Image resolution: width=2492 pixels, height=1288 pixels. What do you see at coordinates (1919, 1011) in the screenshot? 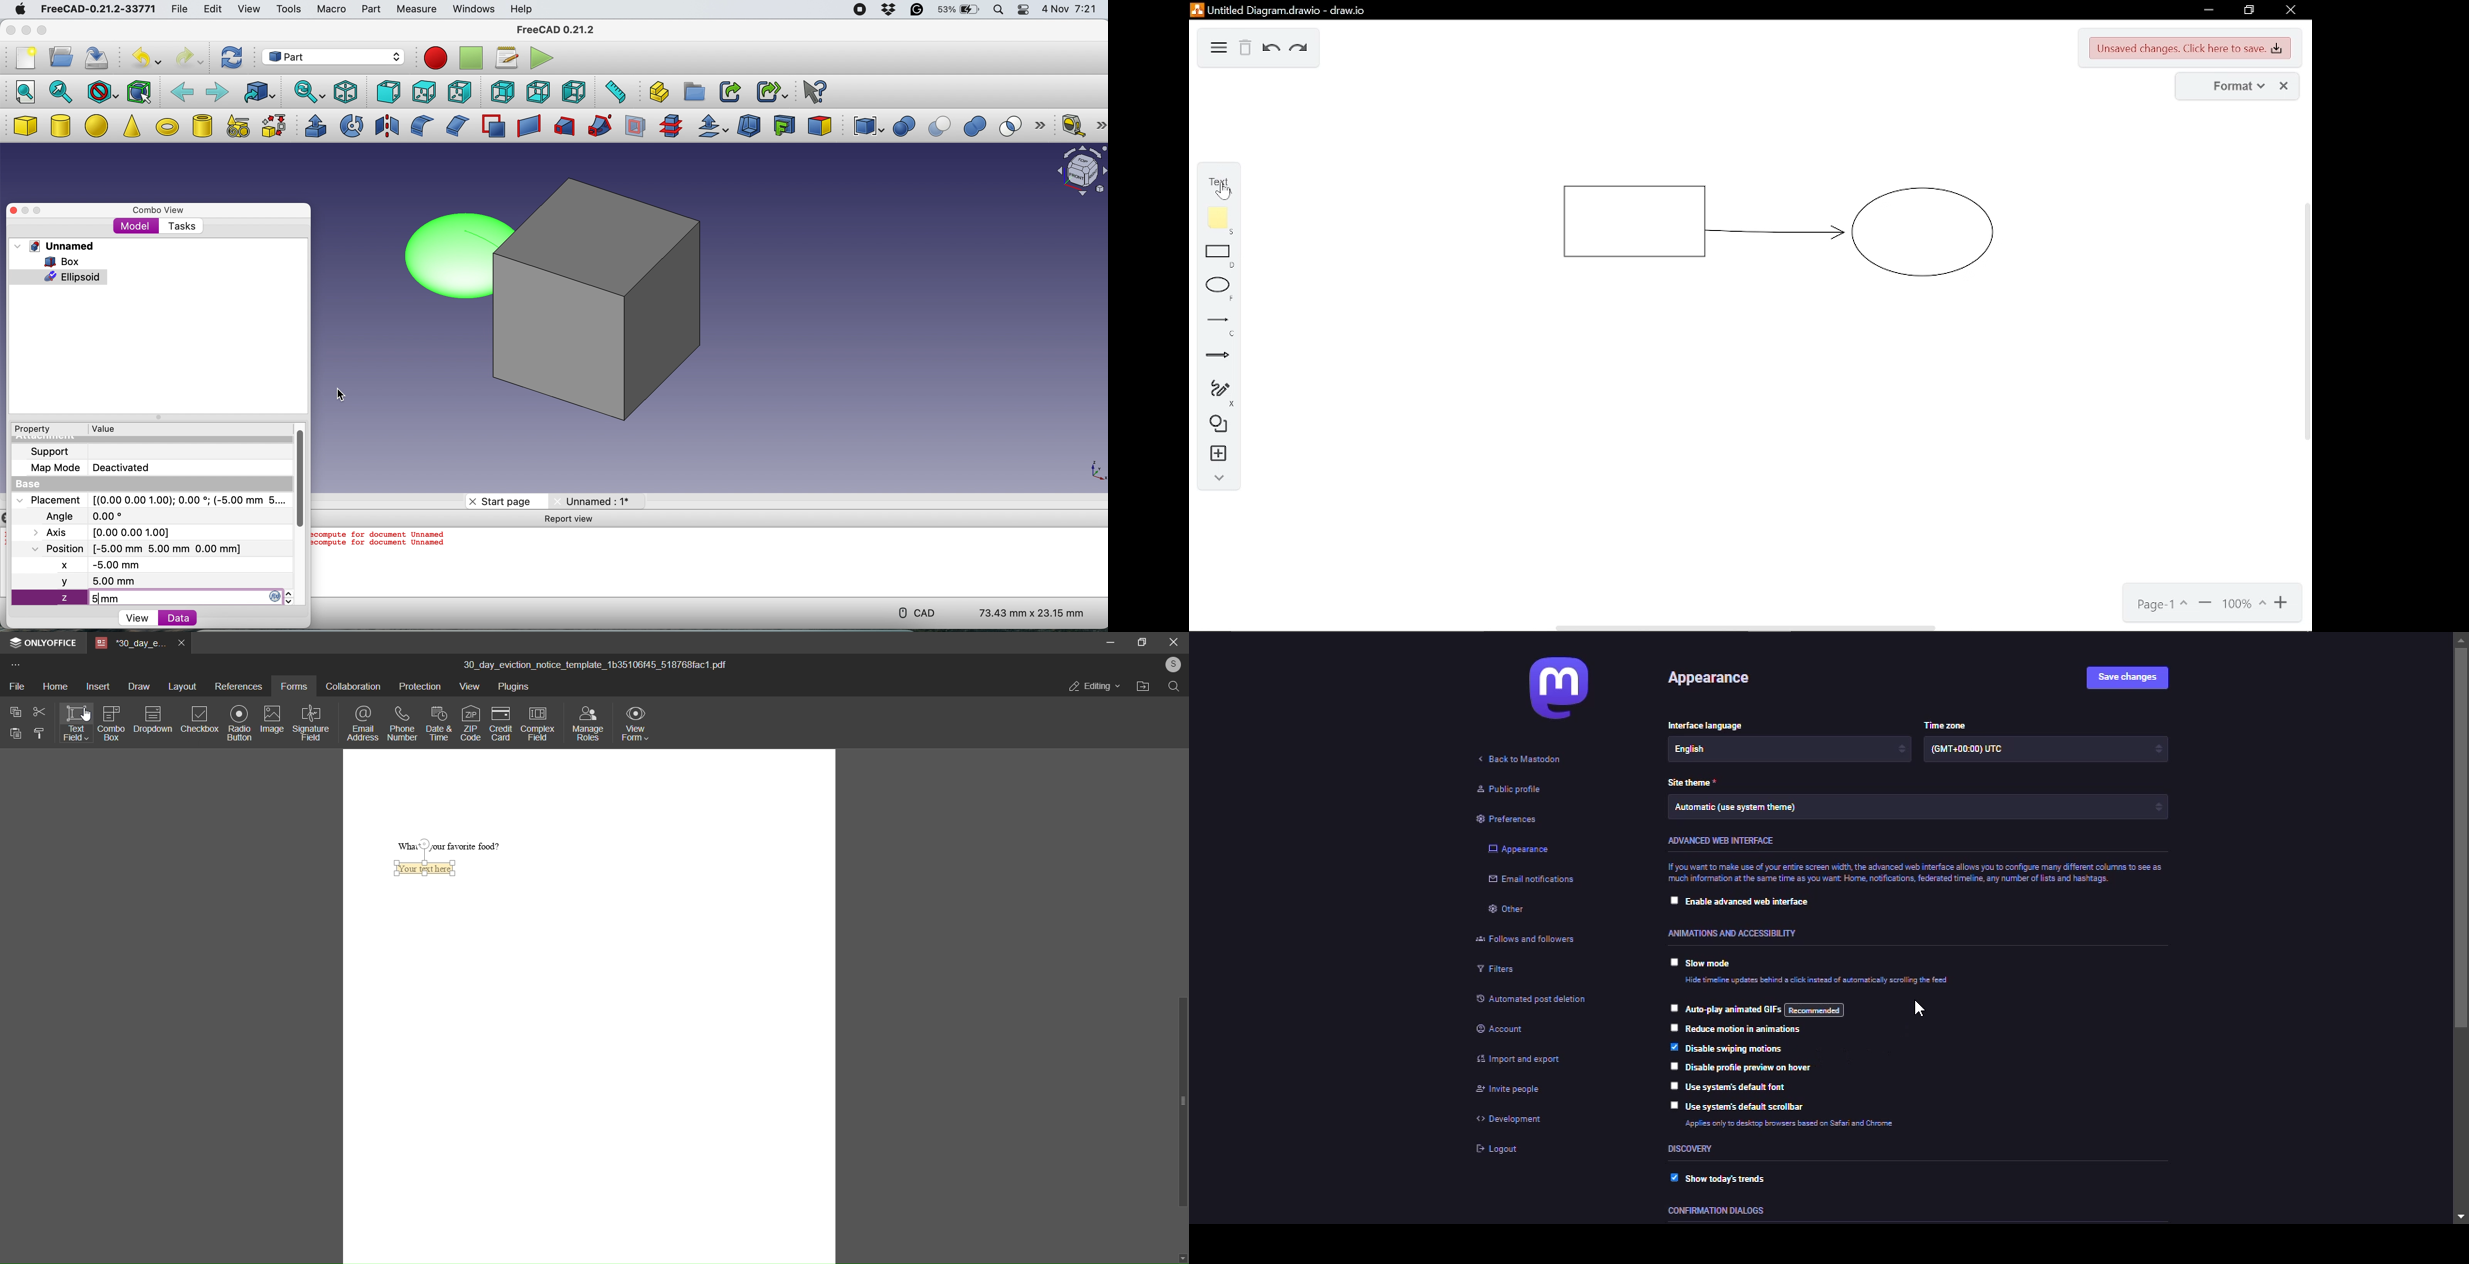
I see `cursor` at bounding box center [1919, 1011].